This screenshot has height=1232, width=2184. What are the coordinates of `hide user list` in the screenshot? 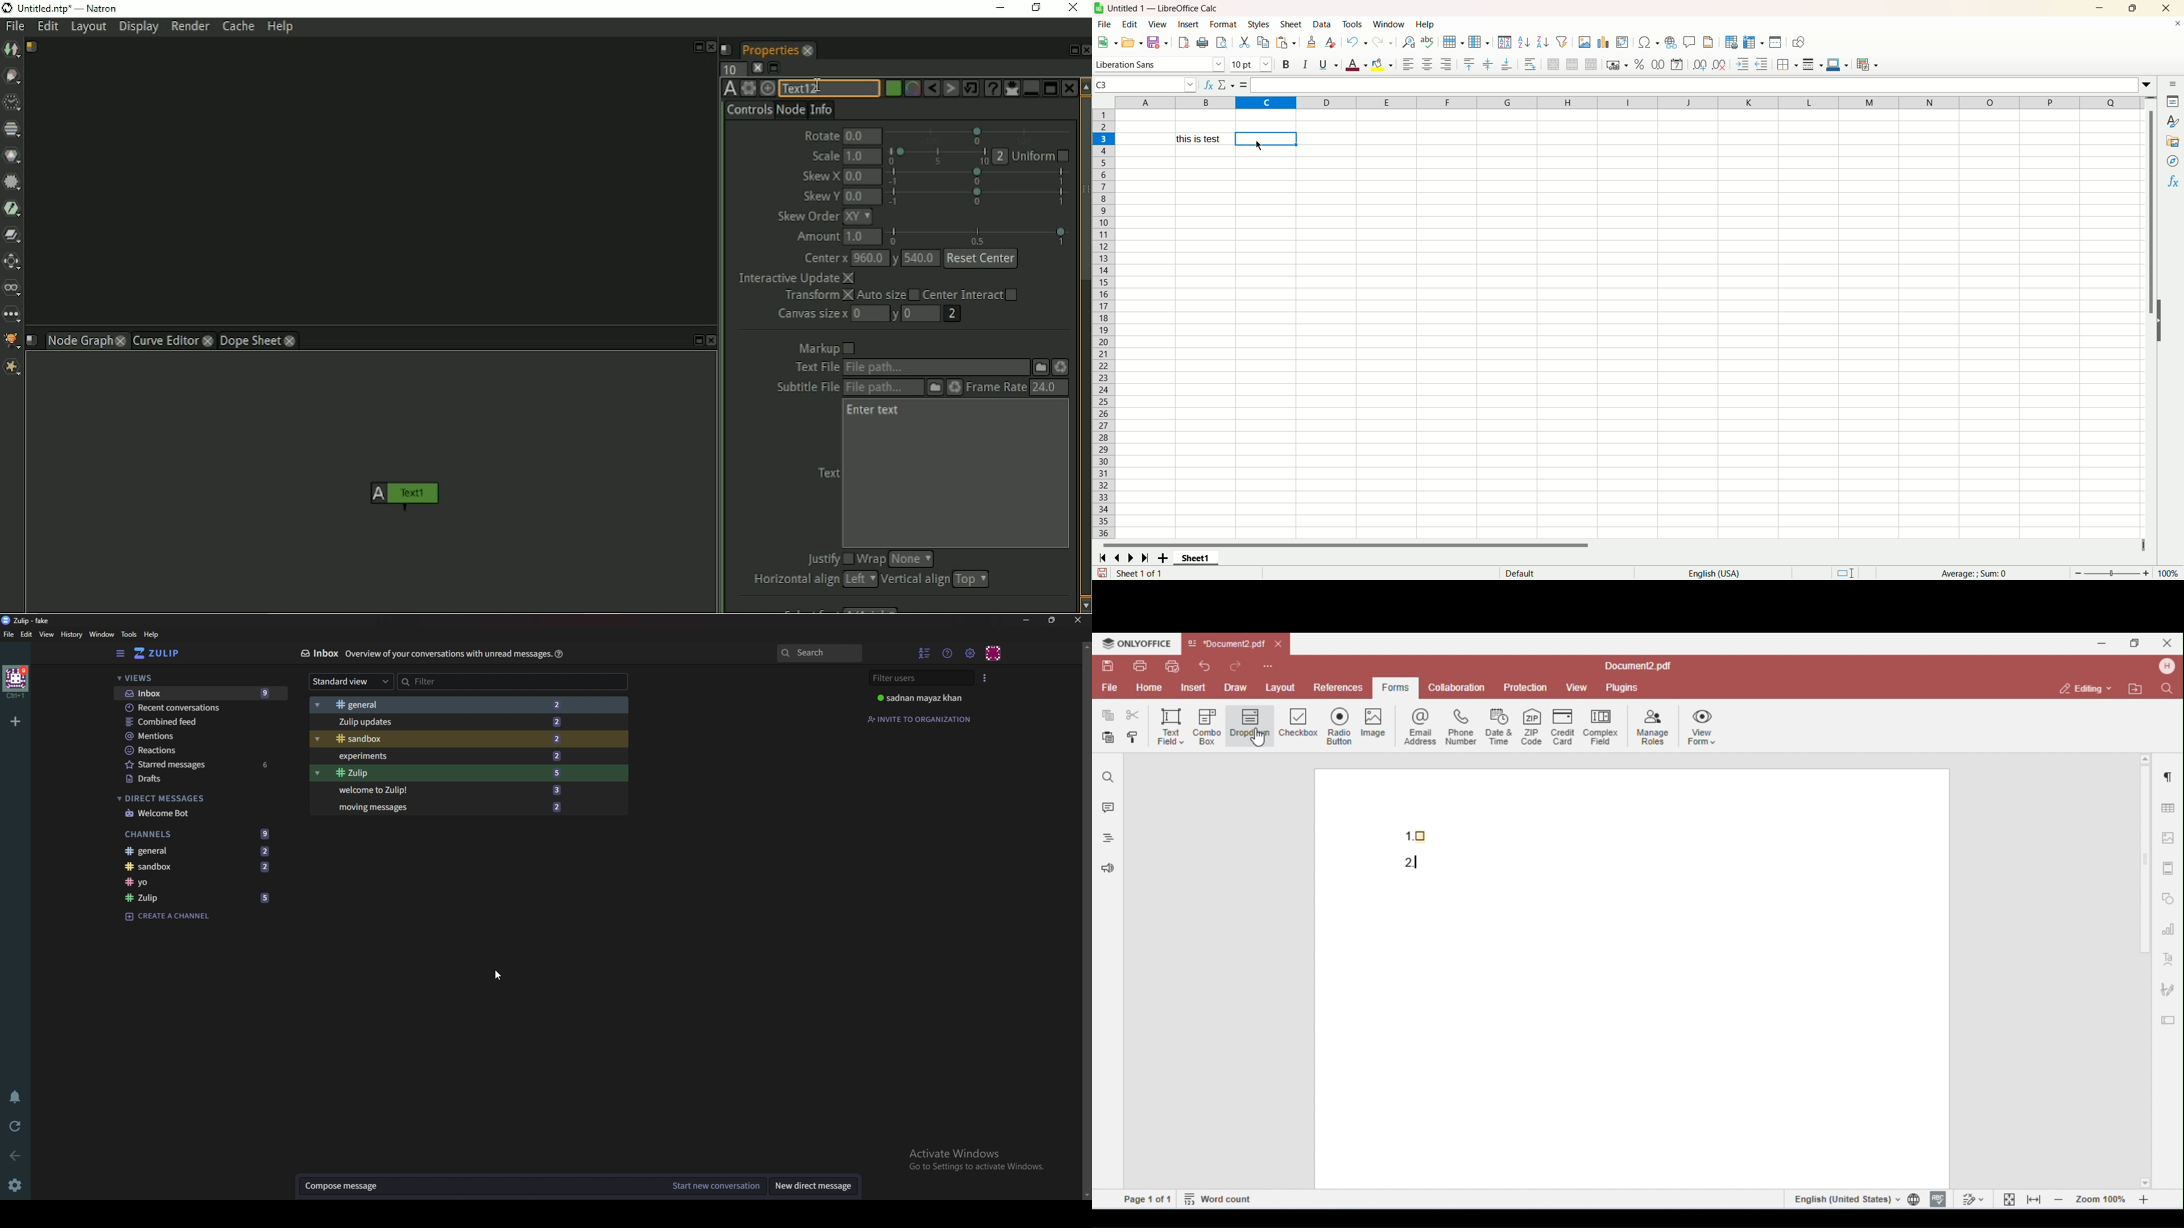 It's located at (925, 653).